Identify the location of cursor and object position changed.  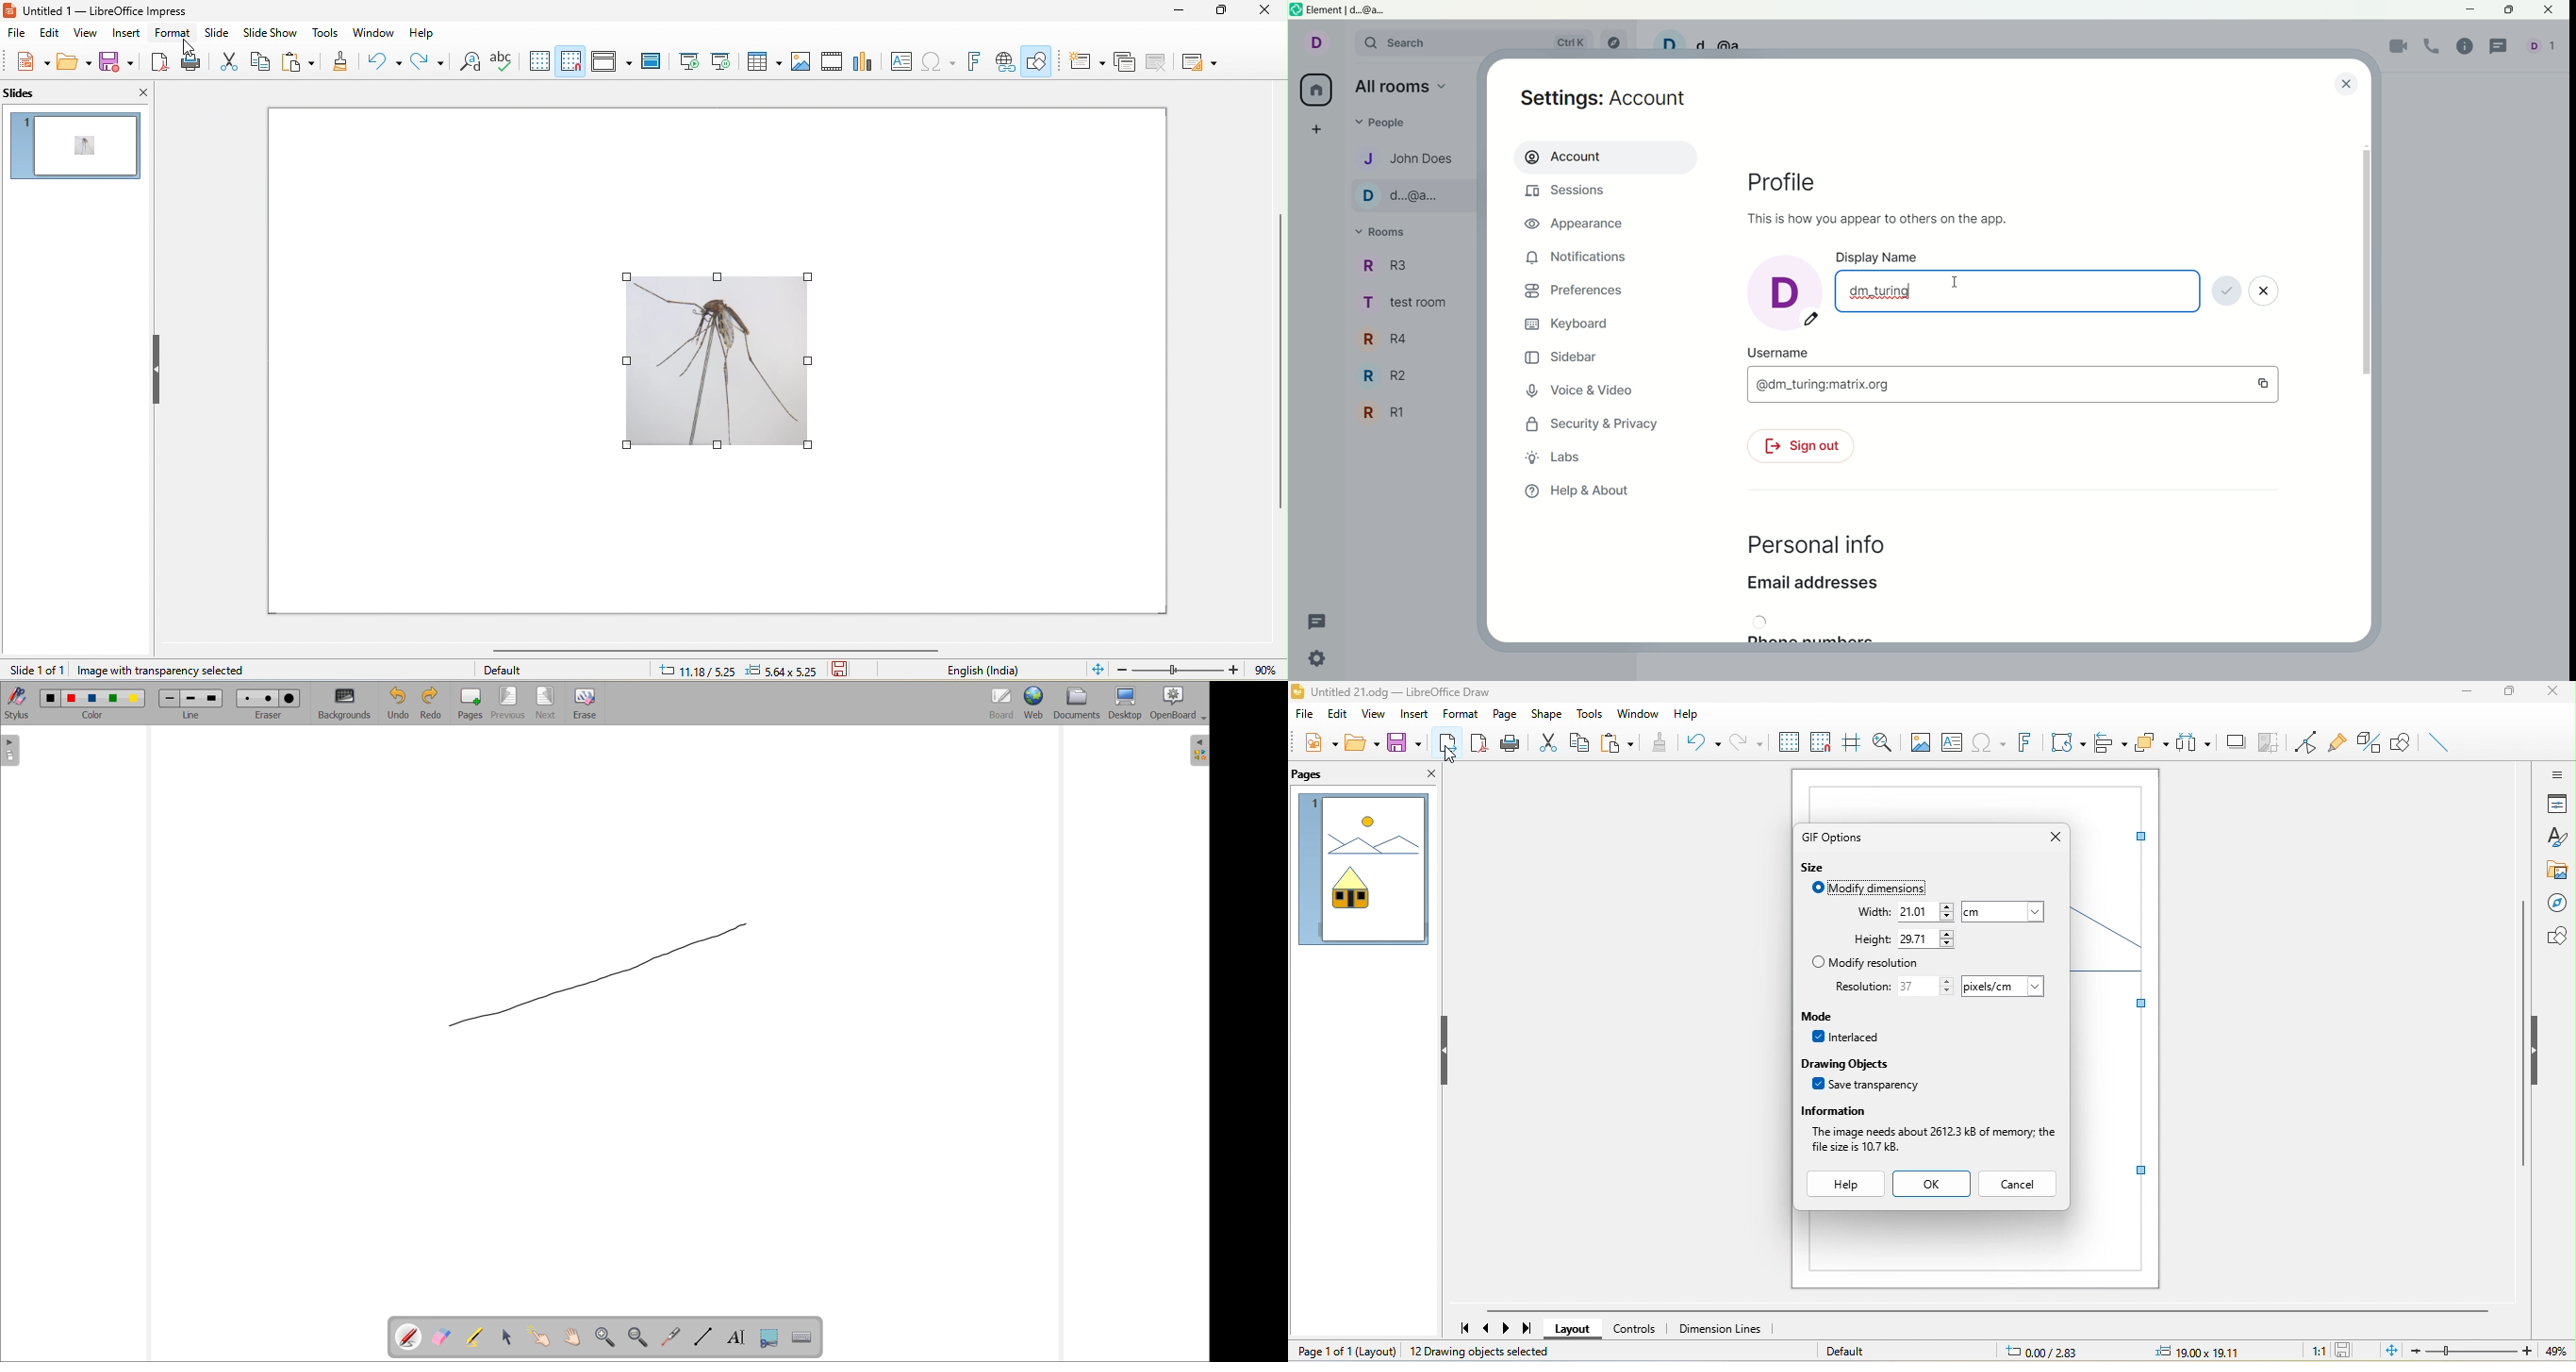
(746, 669).